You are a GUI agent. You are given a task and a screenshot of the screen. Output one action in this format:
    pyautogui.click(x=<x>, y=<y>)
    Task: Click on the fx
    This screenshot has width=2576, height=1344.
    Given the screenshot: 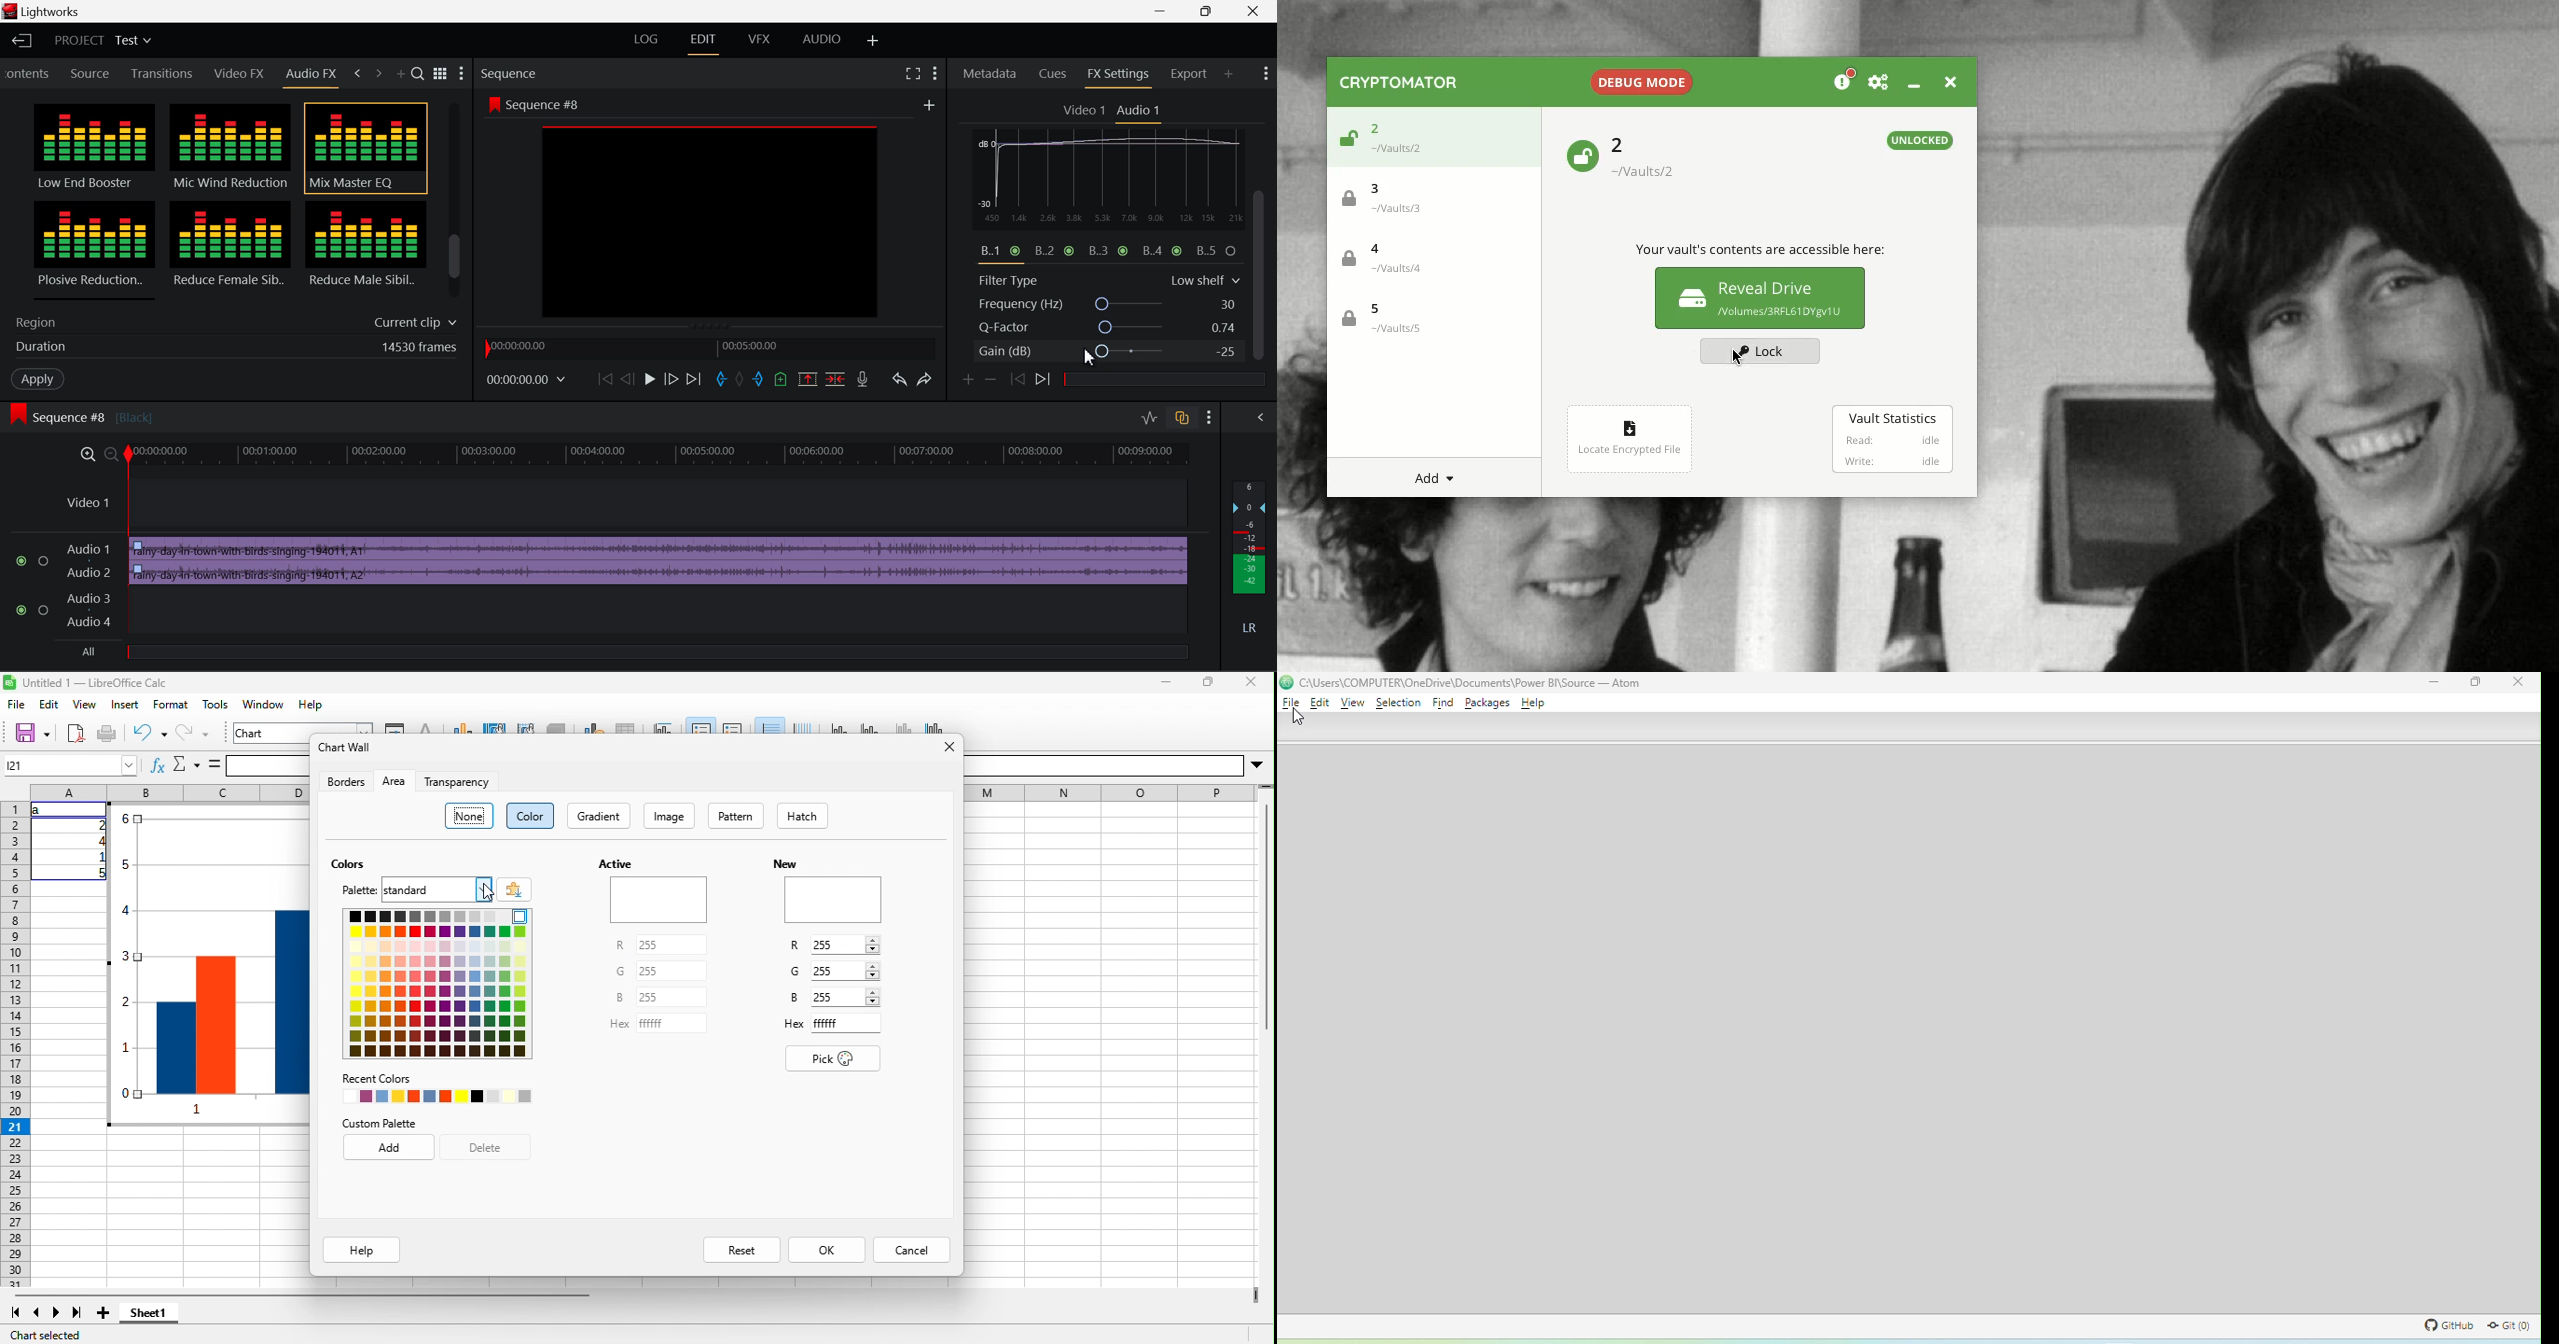 What is the action you would take?
    pyautogui.click(x=158, y=764)
    